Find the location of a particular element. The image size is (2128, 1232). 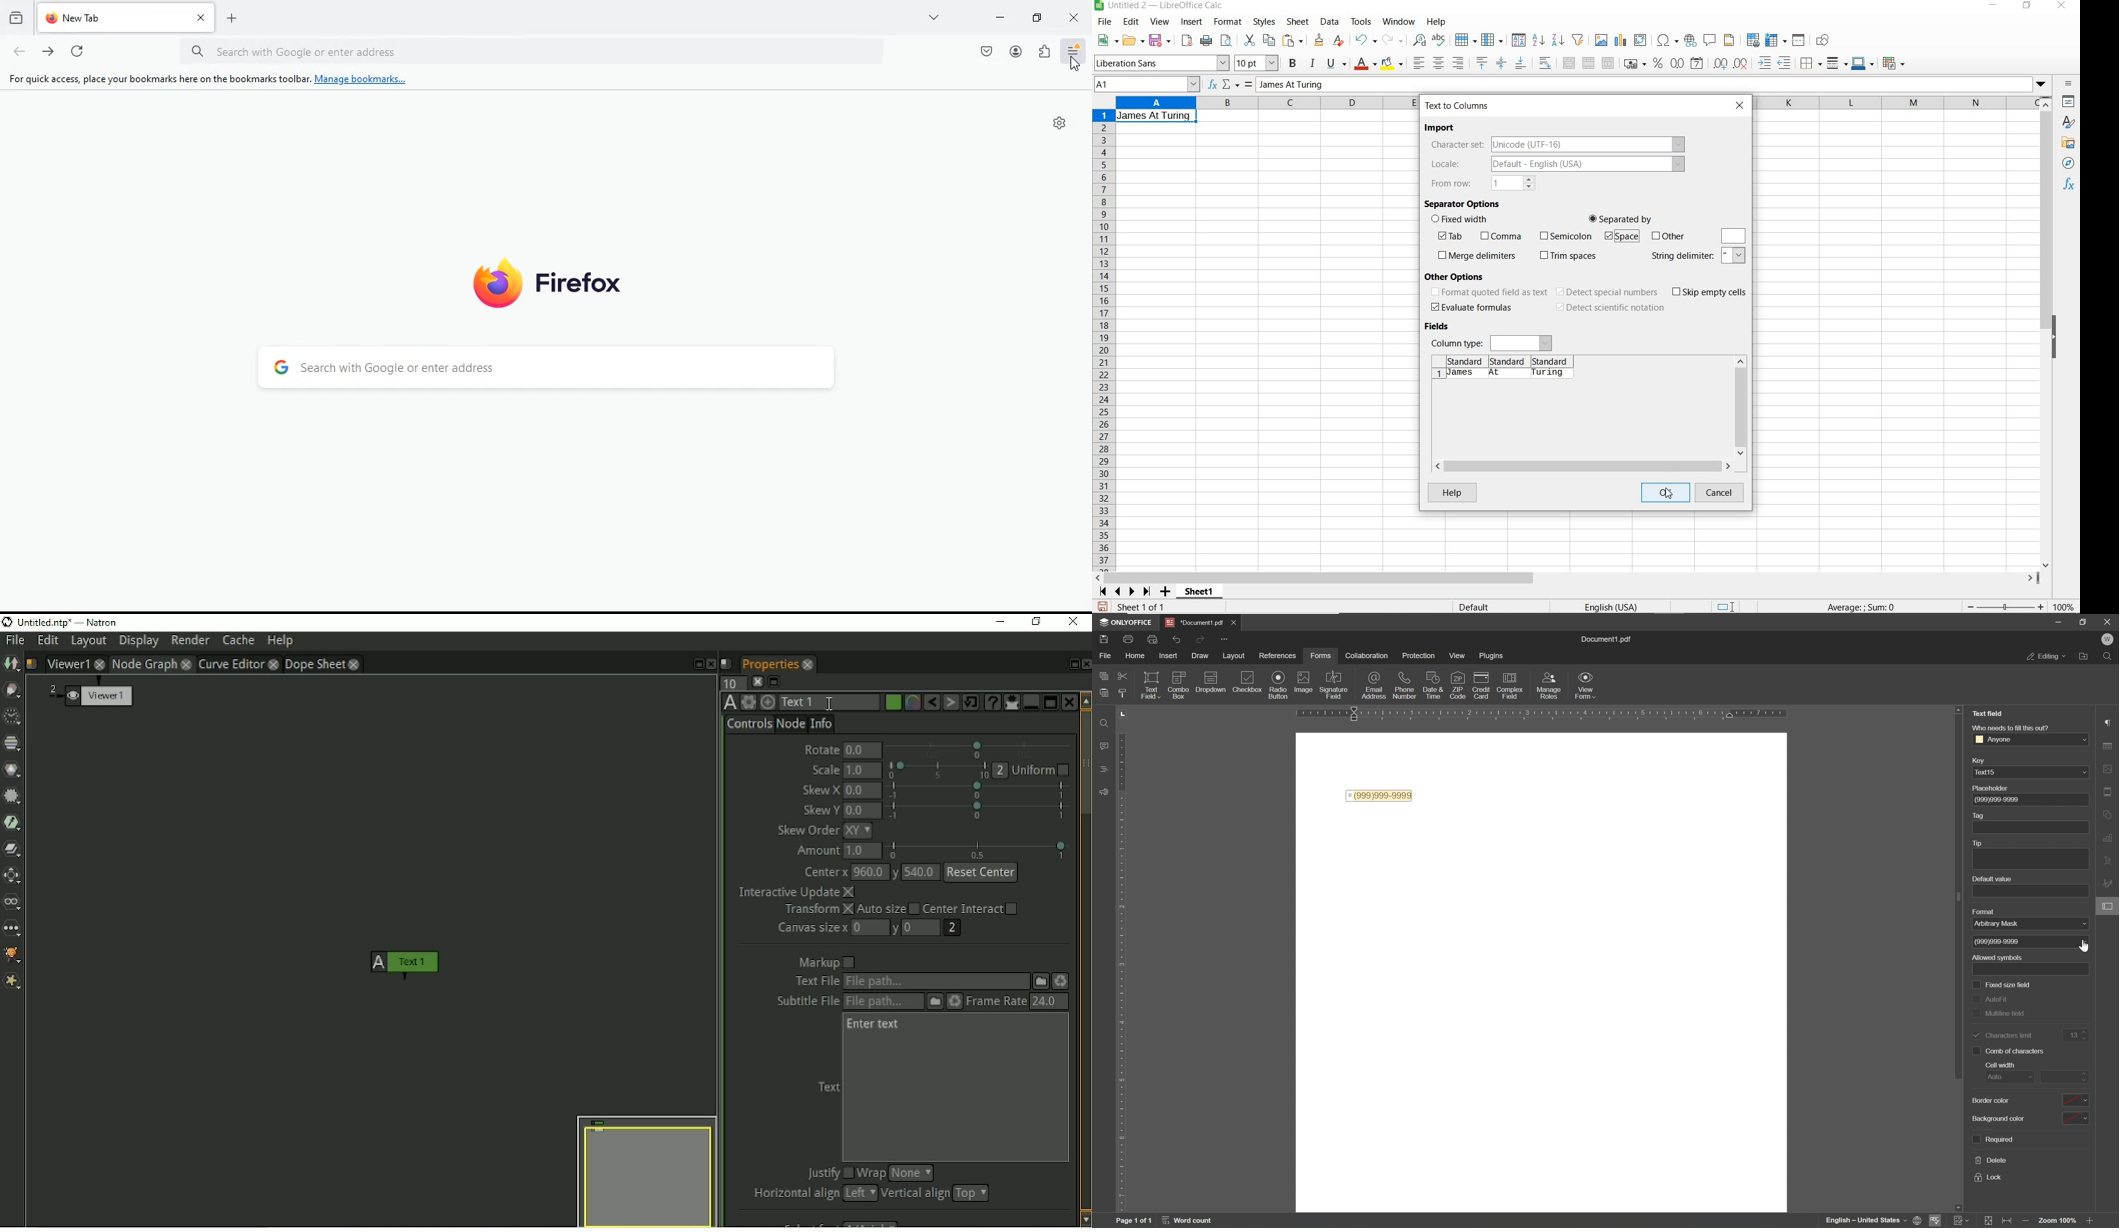

locale is located at coordinates (1555, 165).